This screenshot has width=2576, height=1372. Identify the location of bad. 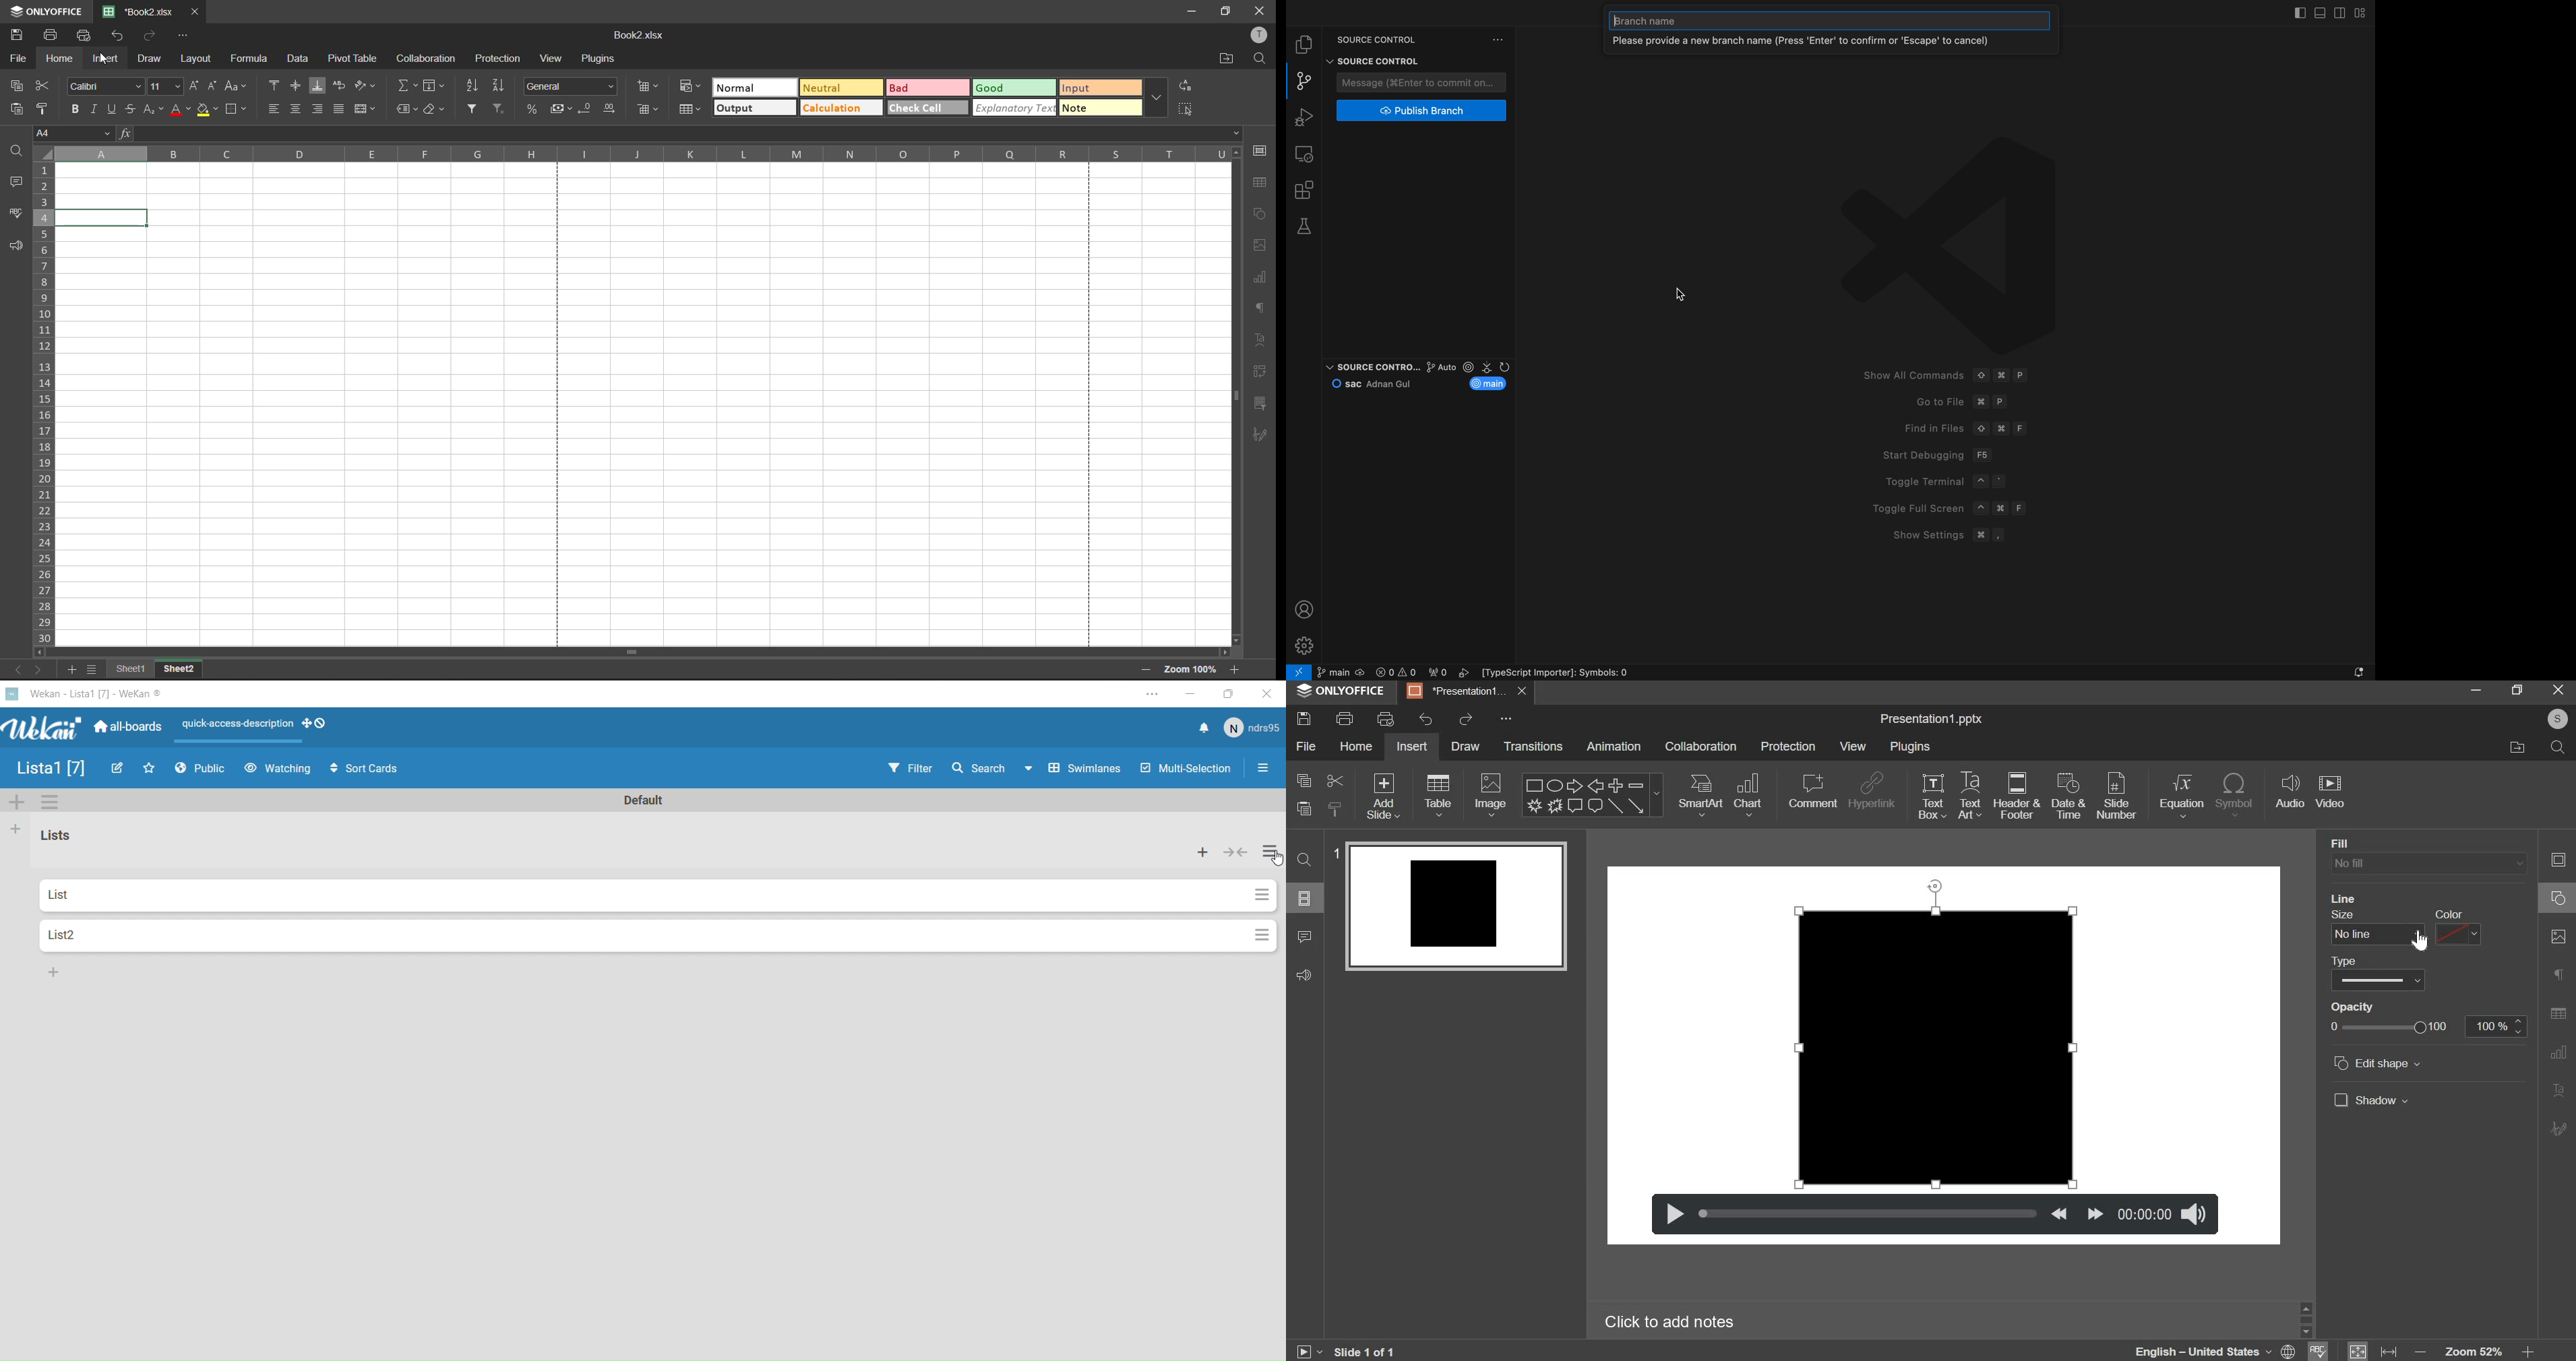
(929, 88).